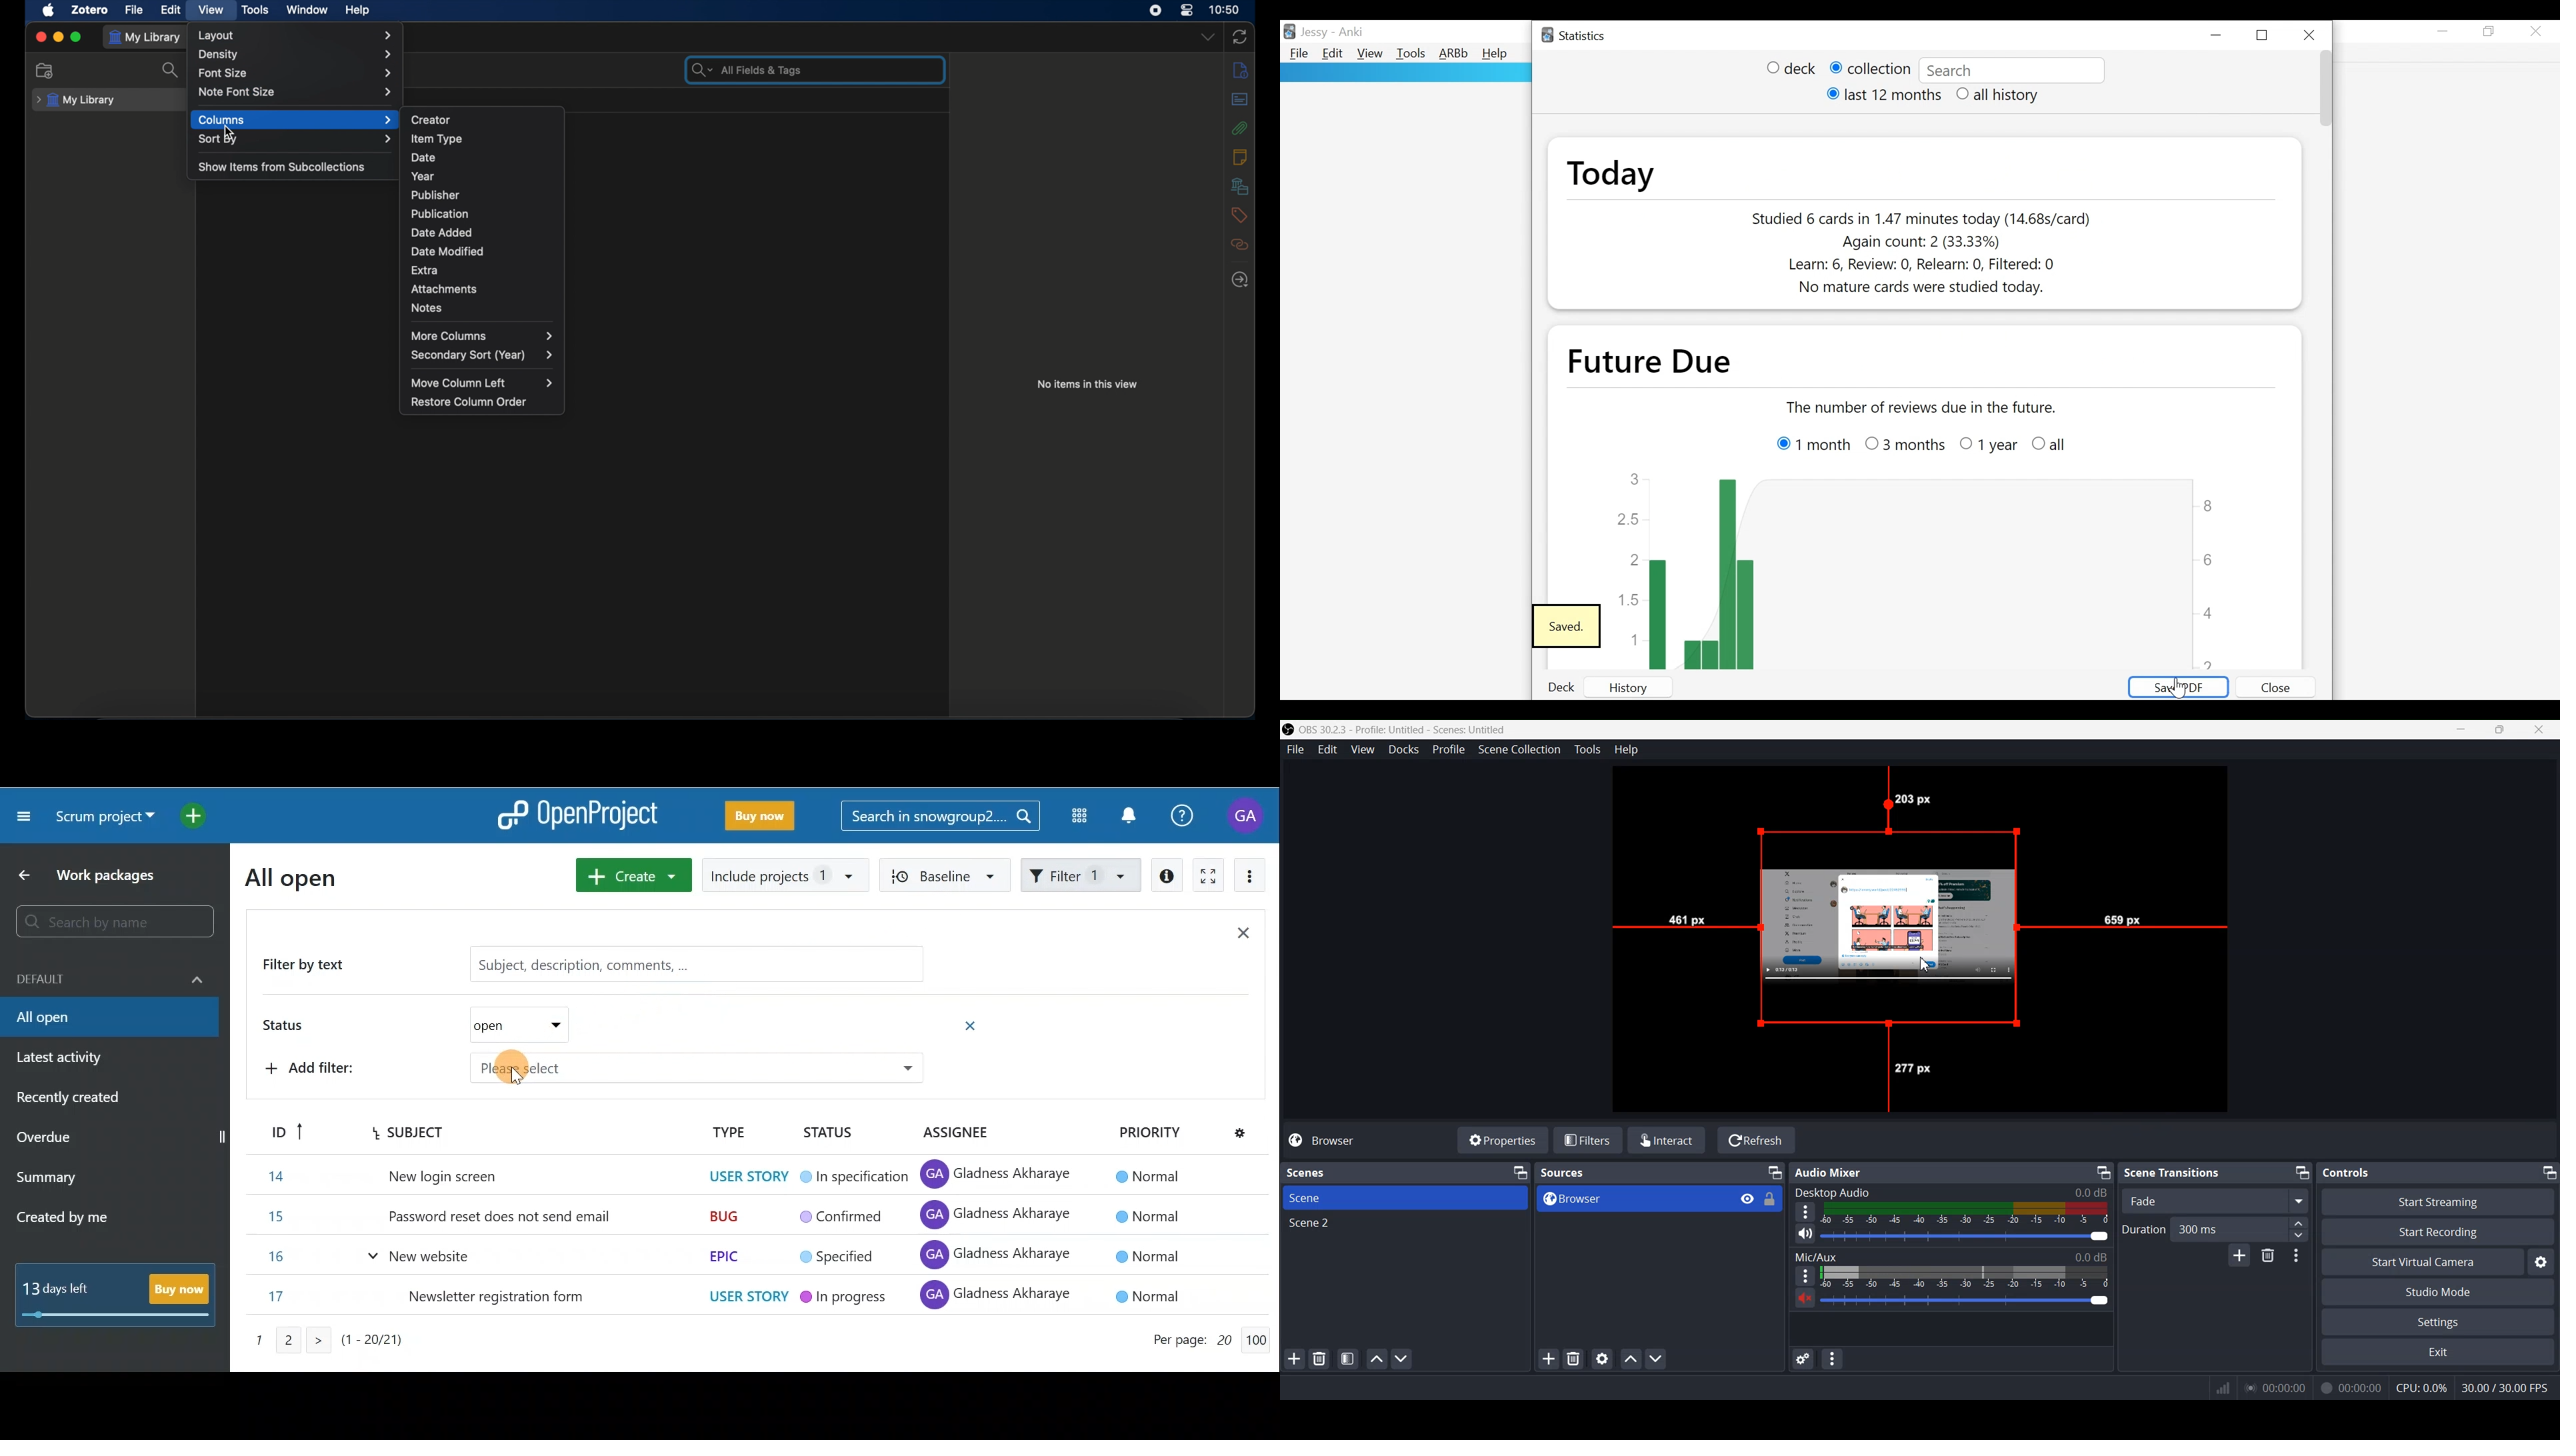  I want to click on CPU: 0.0%, so click(2416, 1387).